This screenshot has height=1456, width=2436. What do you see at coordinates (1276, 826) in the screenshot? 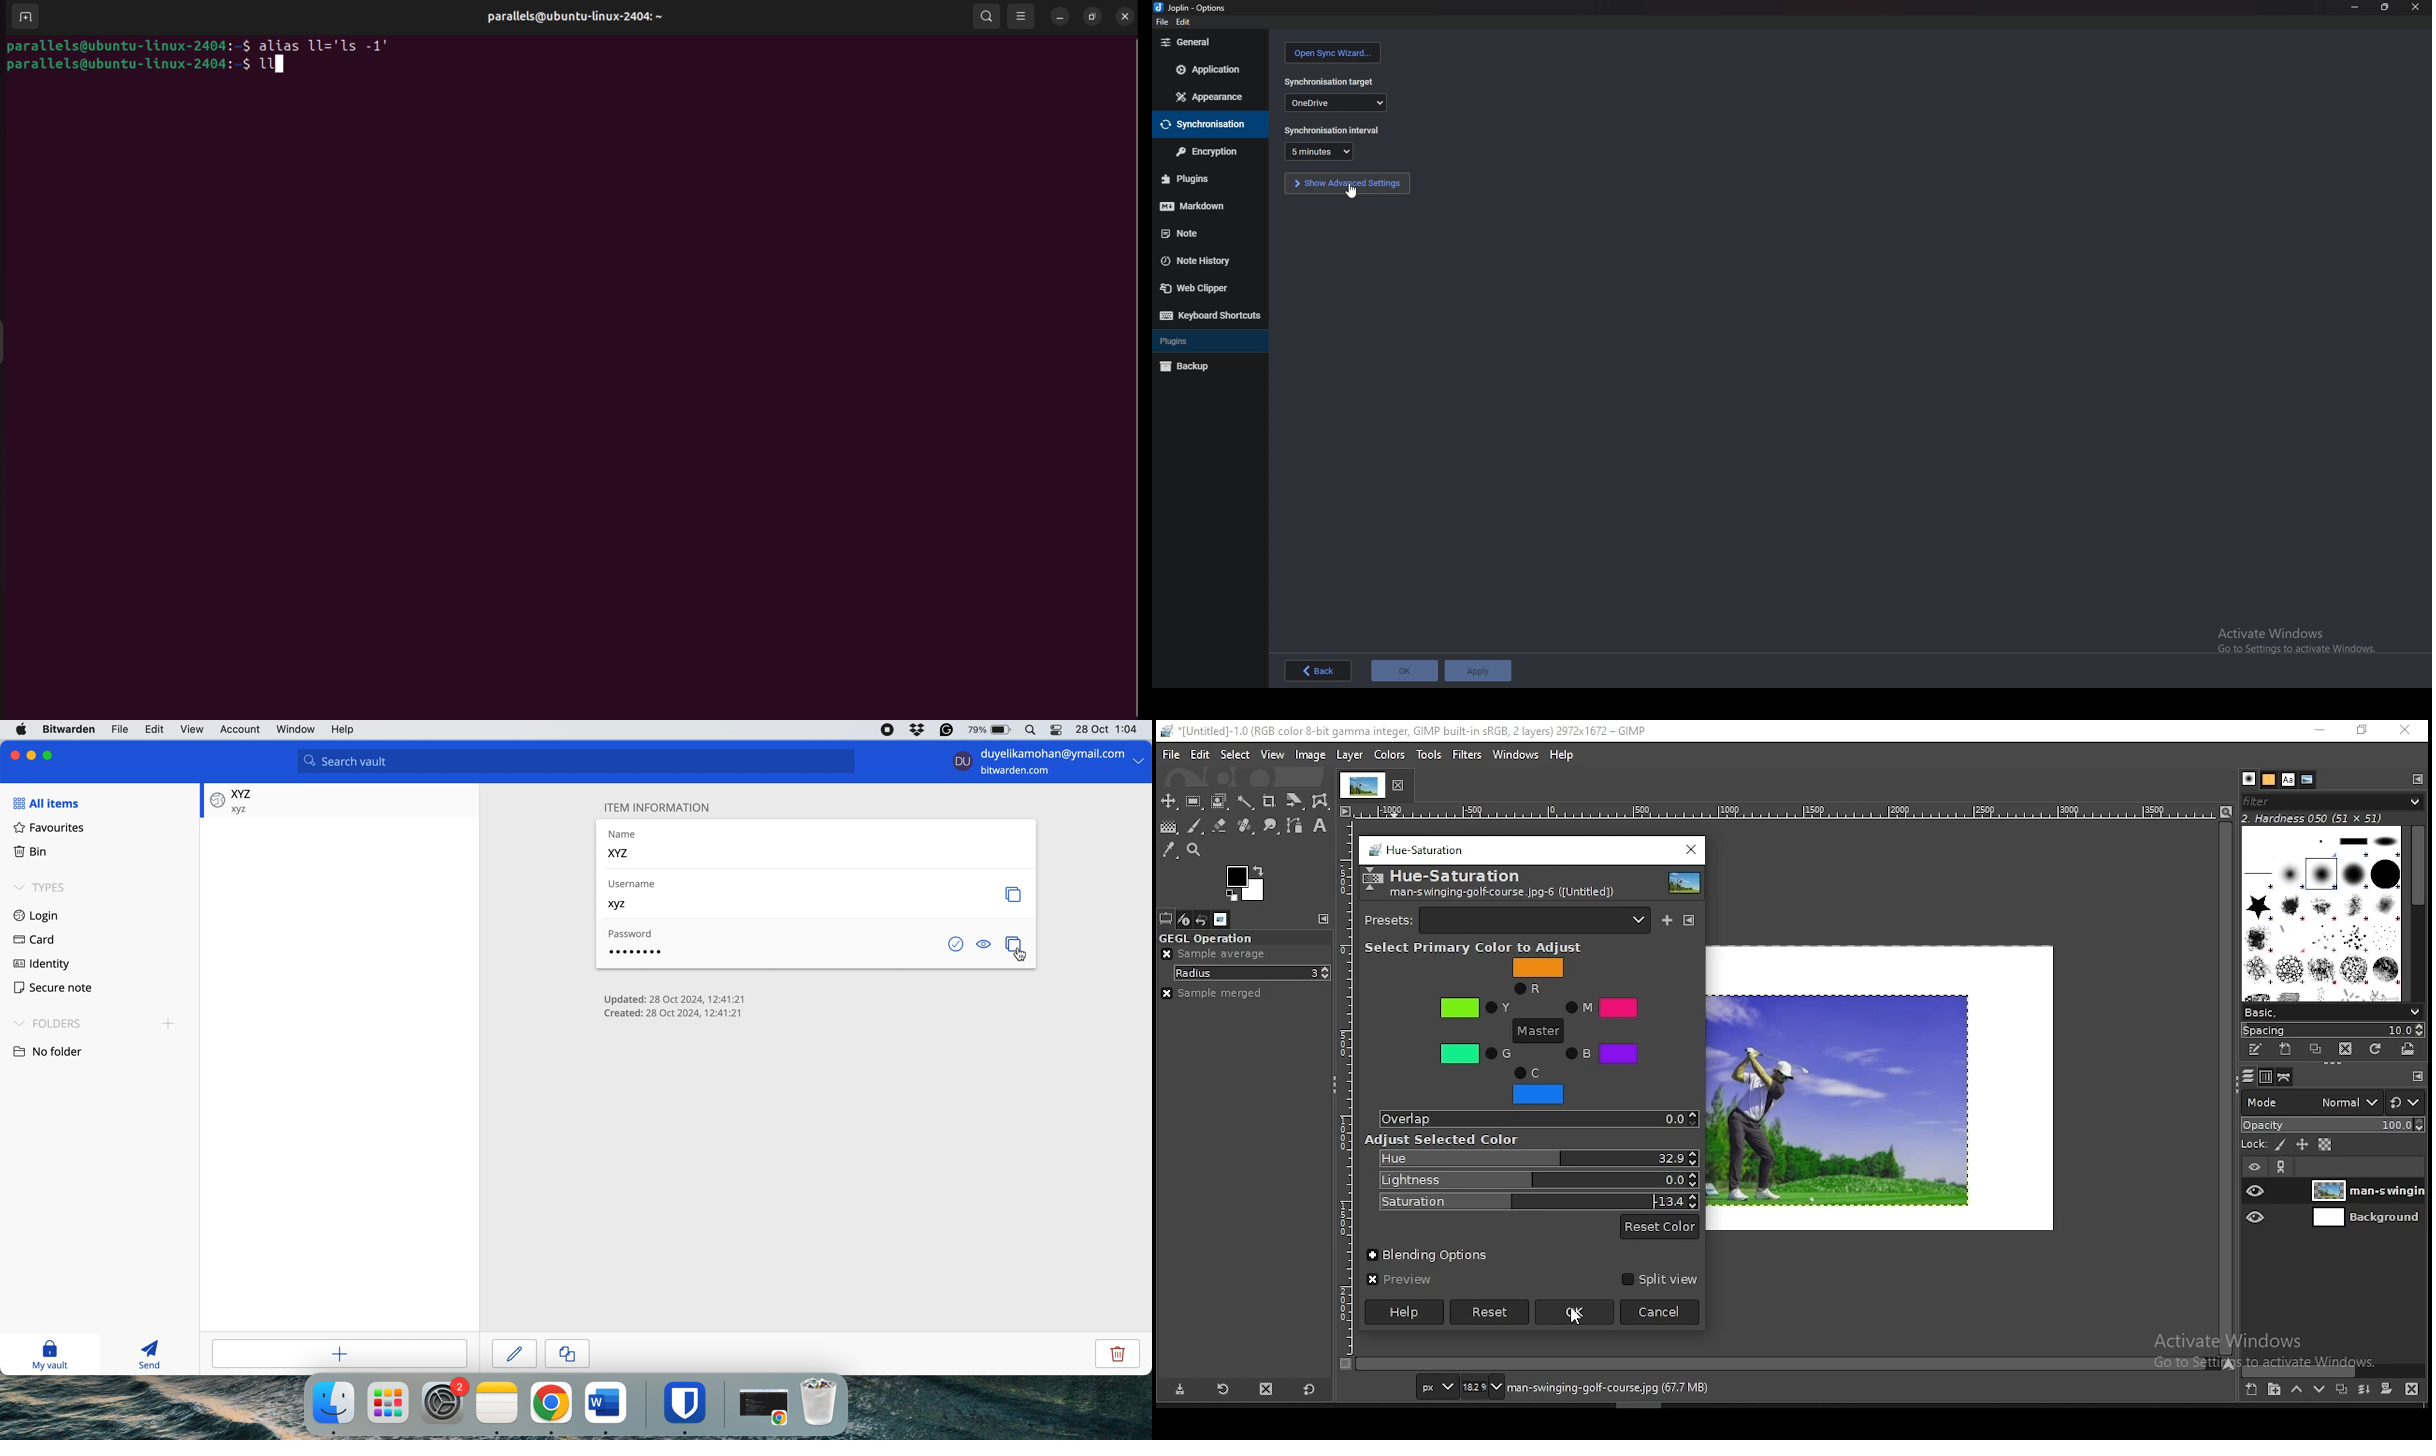
I see `smudge tool` at bounding box center [1276, 826].